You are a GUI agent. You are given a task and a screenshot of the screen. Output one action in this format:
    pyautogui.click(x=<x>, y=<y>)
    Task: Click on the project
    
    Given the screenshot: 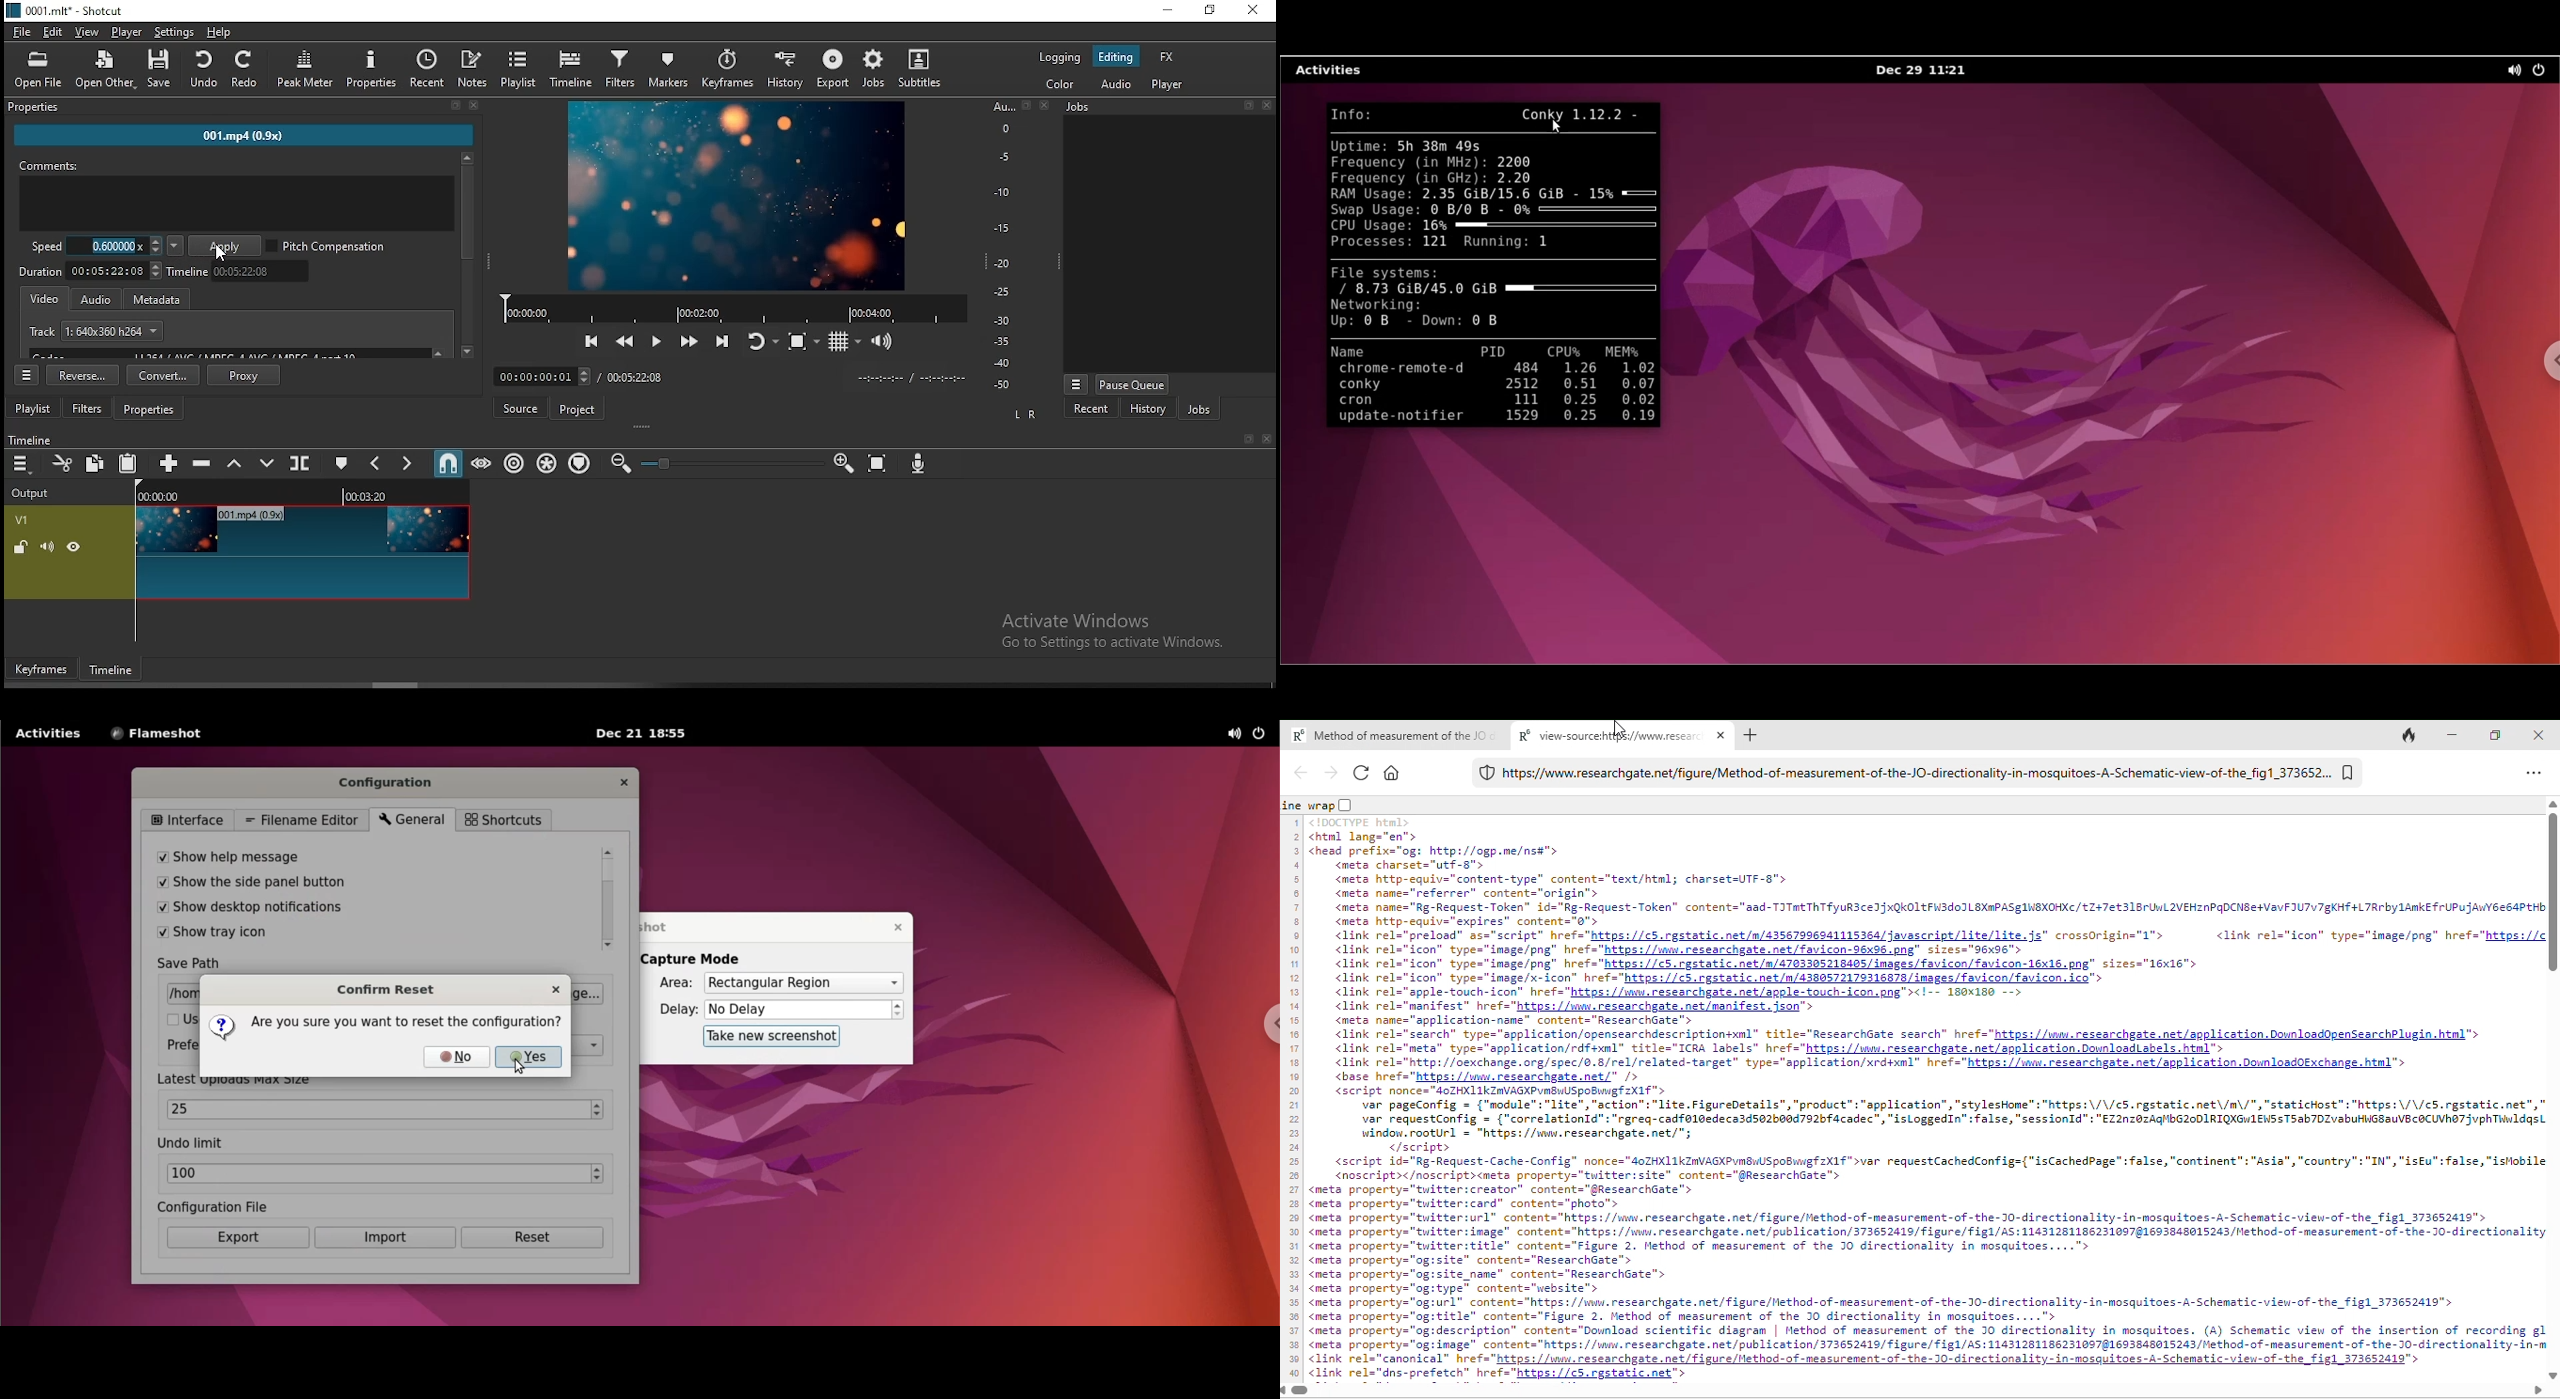 What is the action you would take?
    pyautogui.click(x=578, y=408)
    